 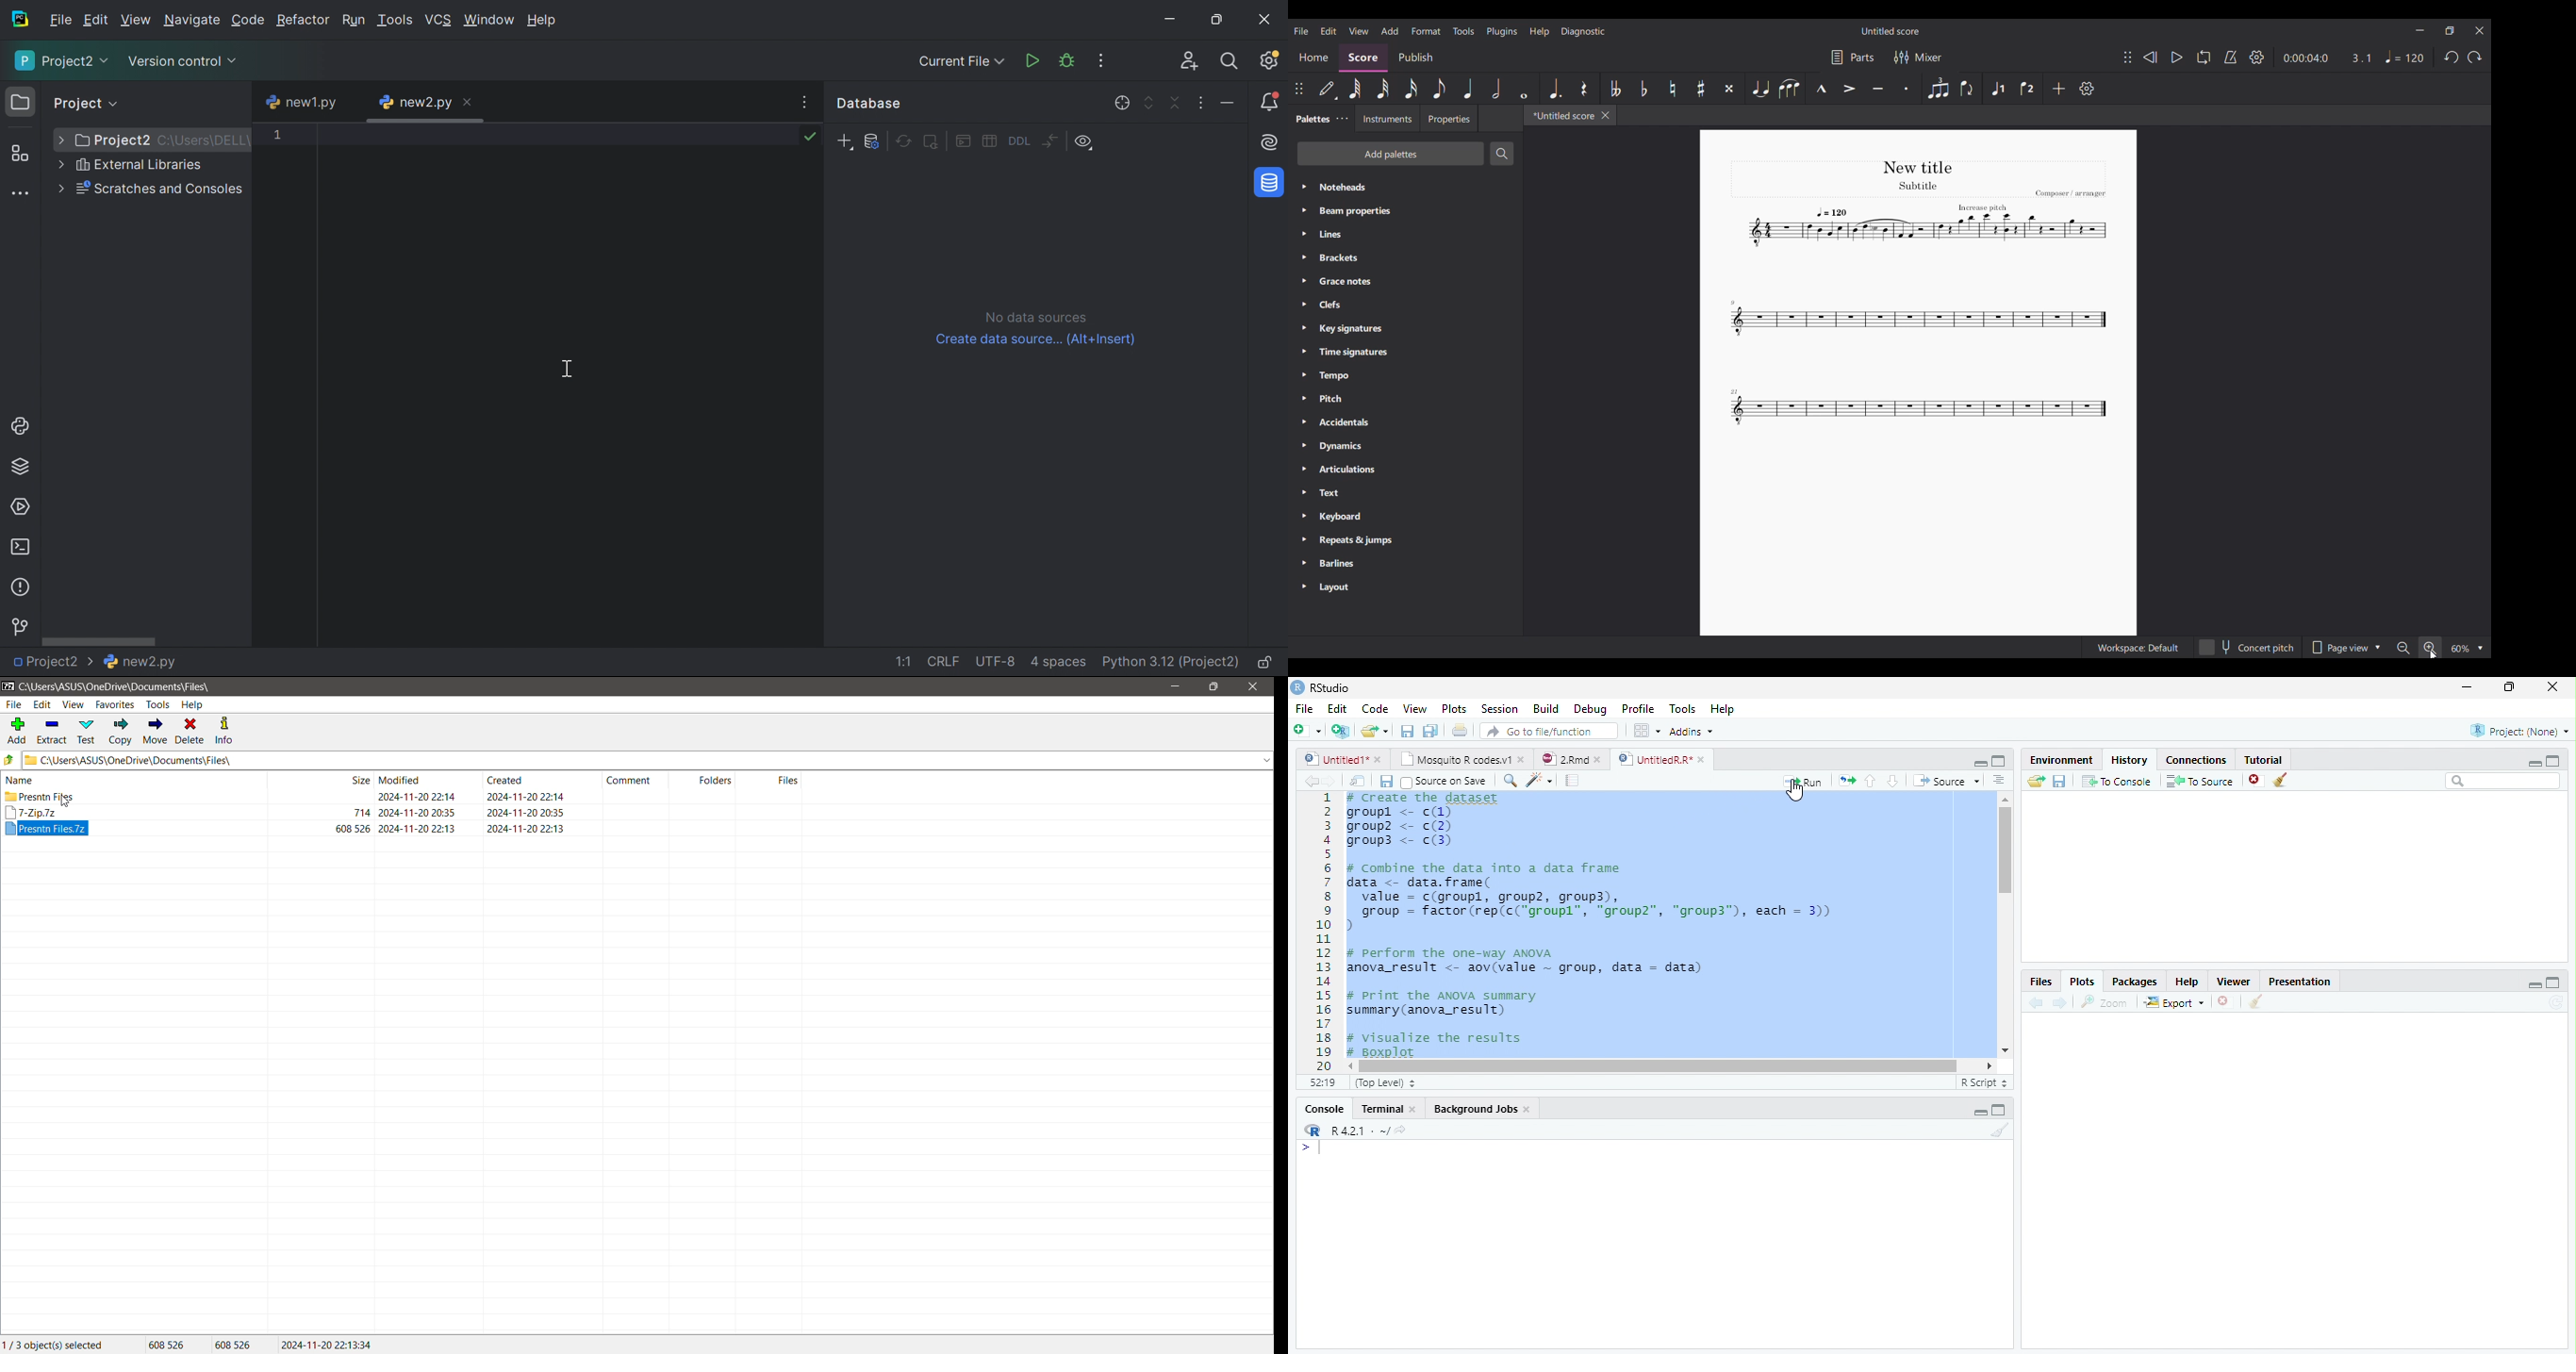 What do you see at coordinates (1999, 762) in the screenshot?
I see `Maximize` at bounding box center [1999, 762].